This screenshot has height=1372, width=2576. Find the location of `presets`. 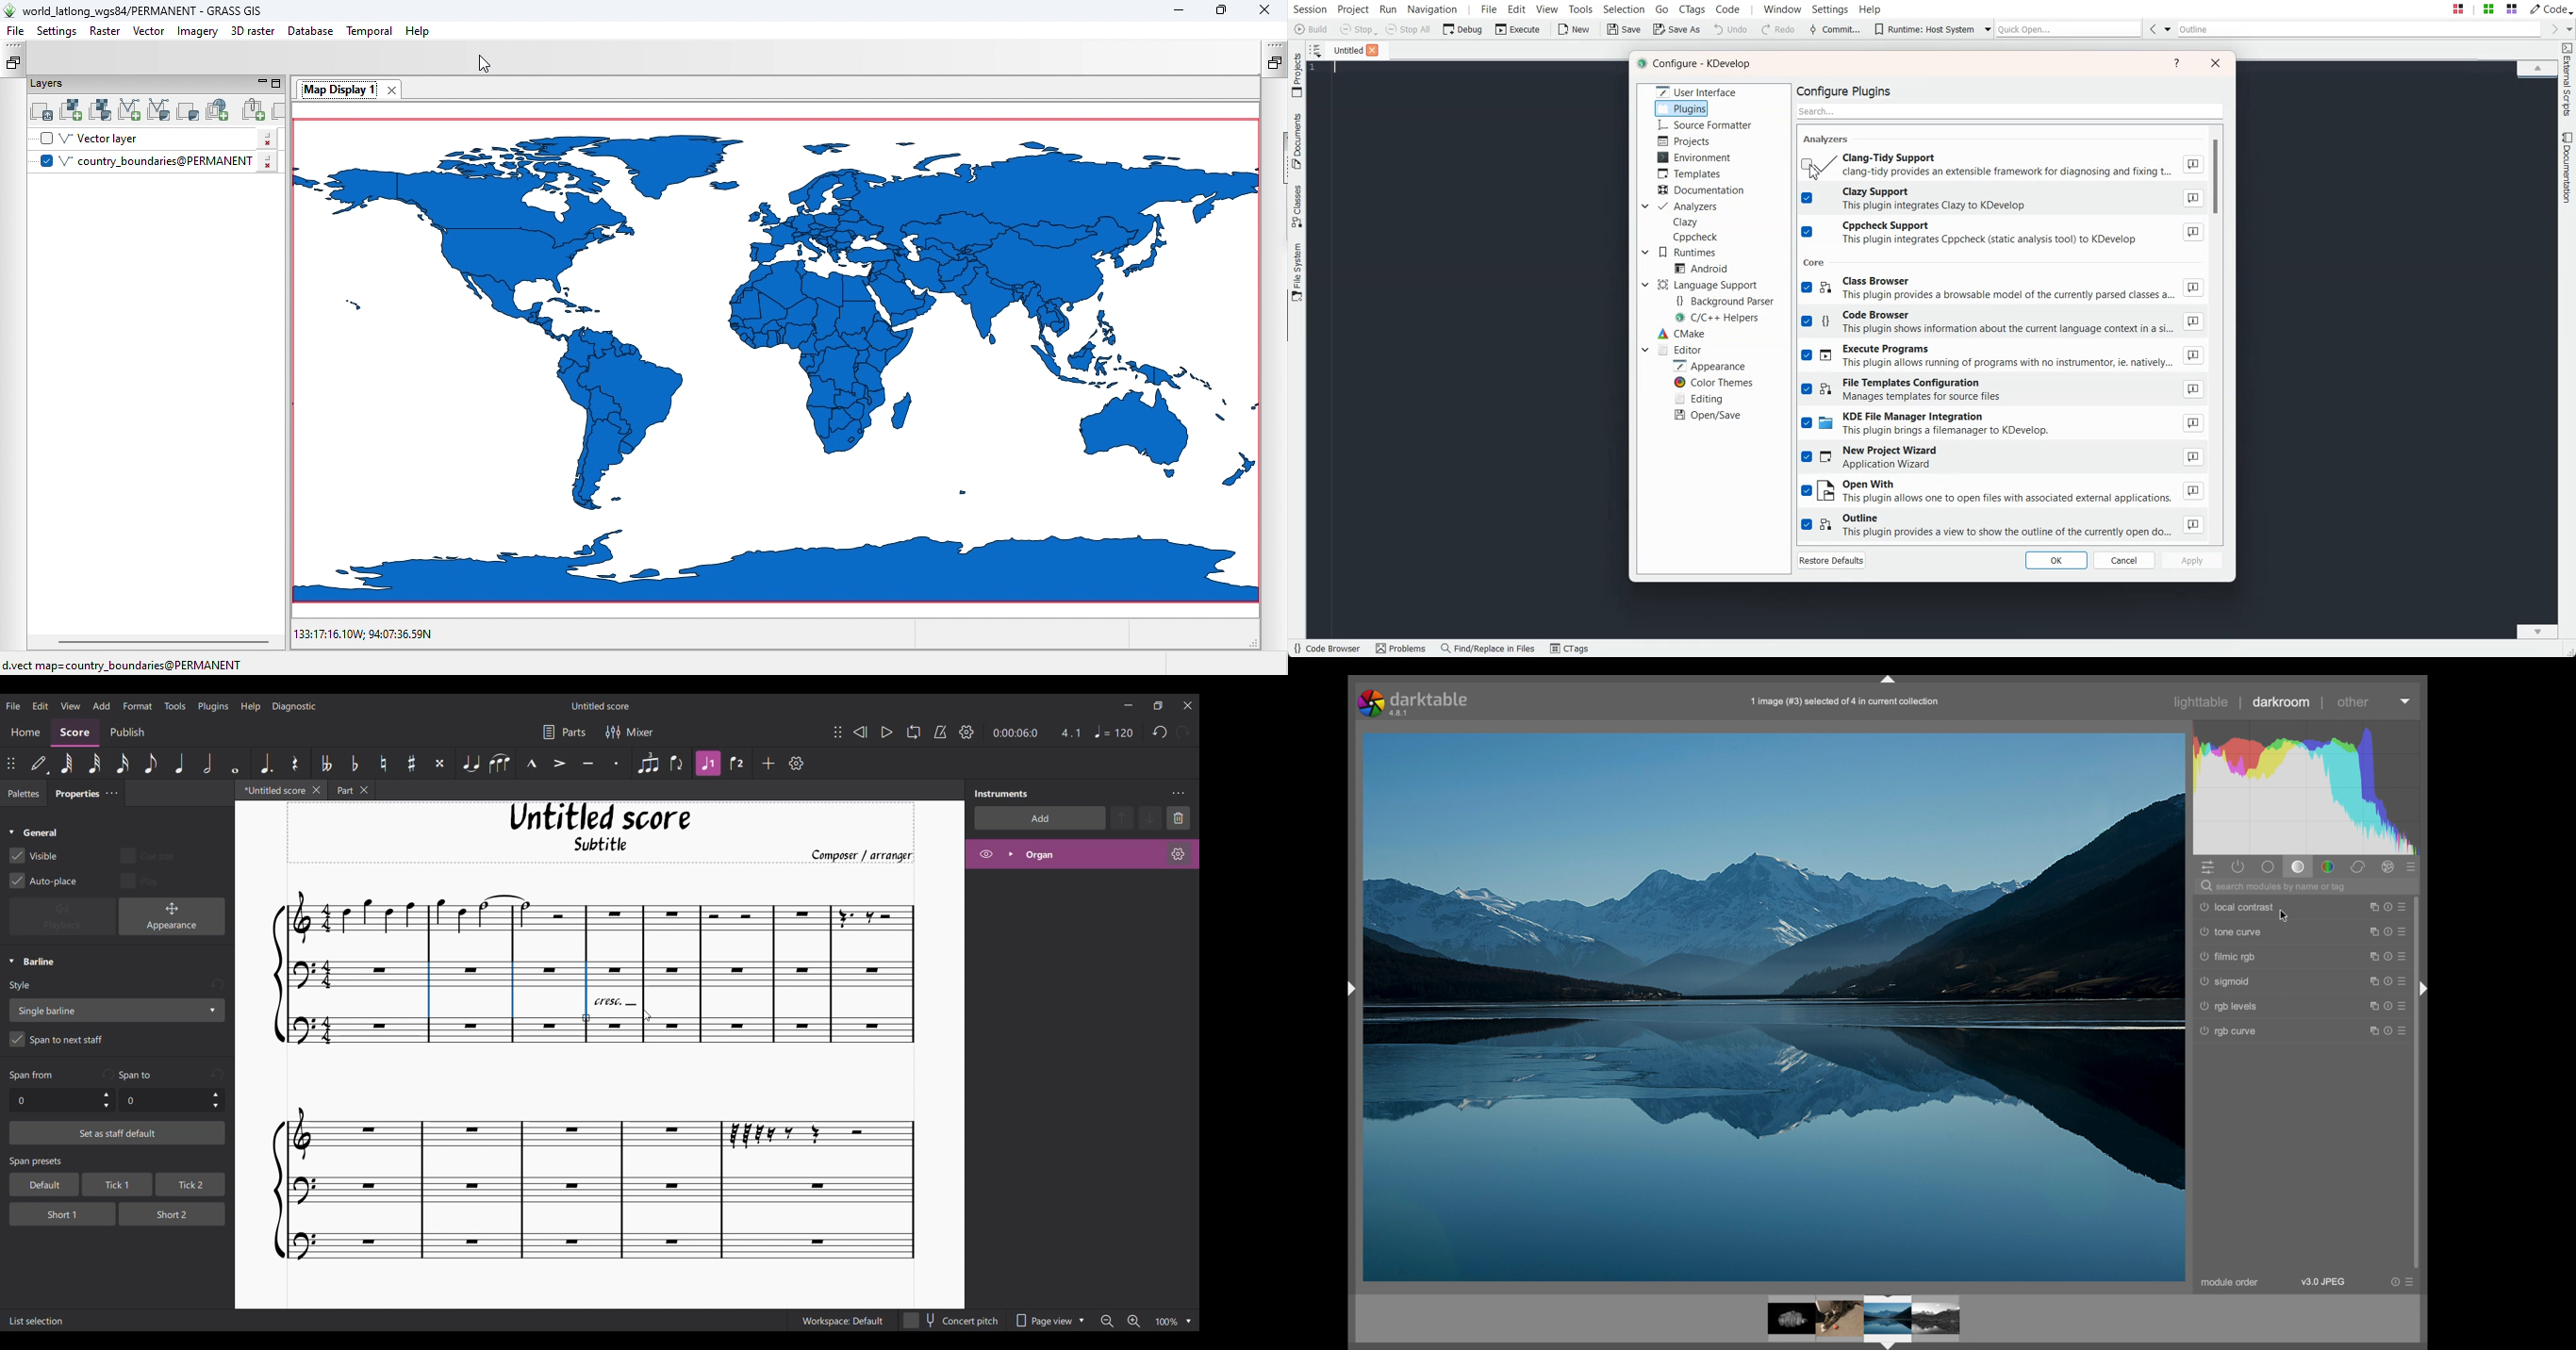

presets is located at coordinates (2414, 868).